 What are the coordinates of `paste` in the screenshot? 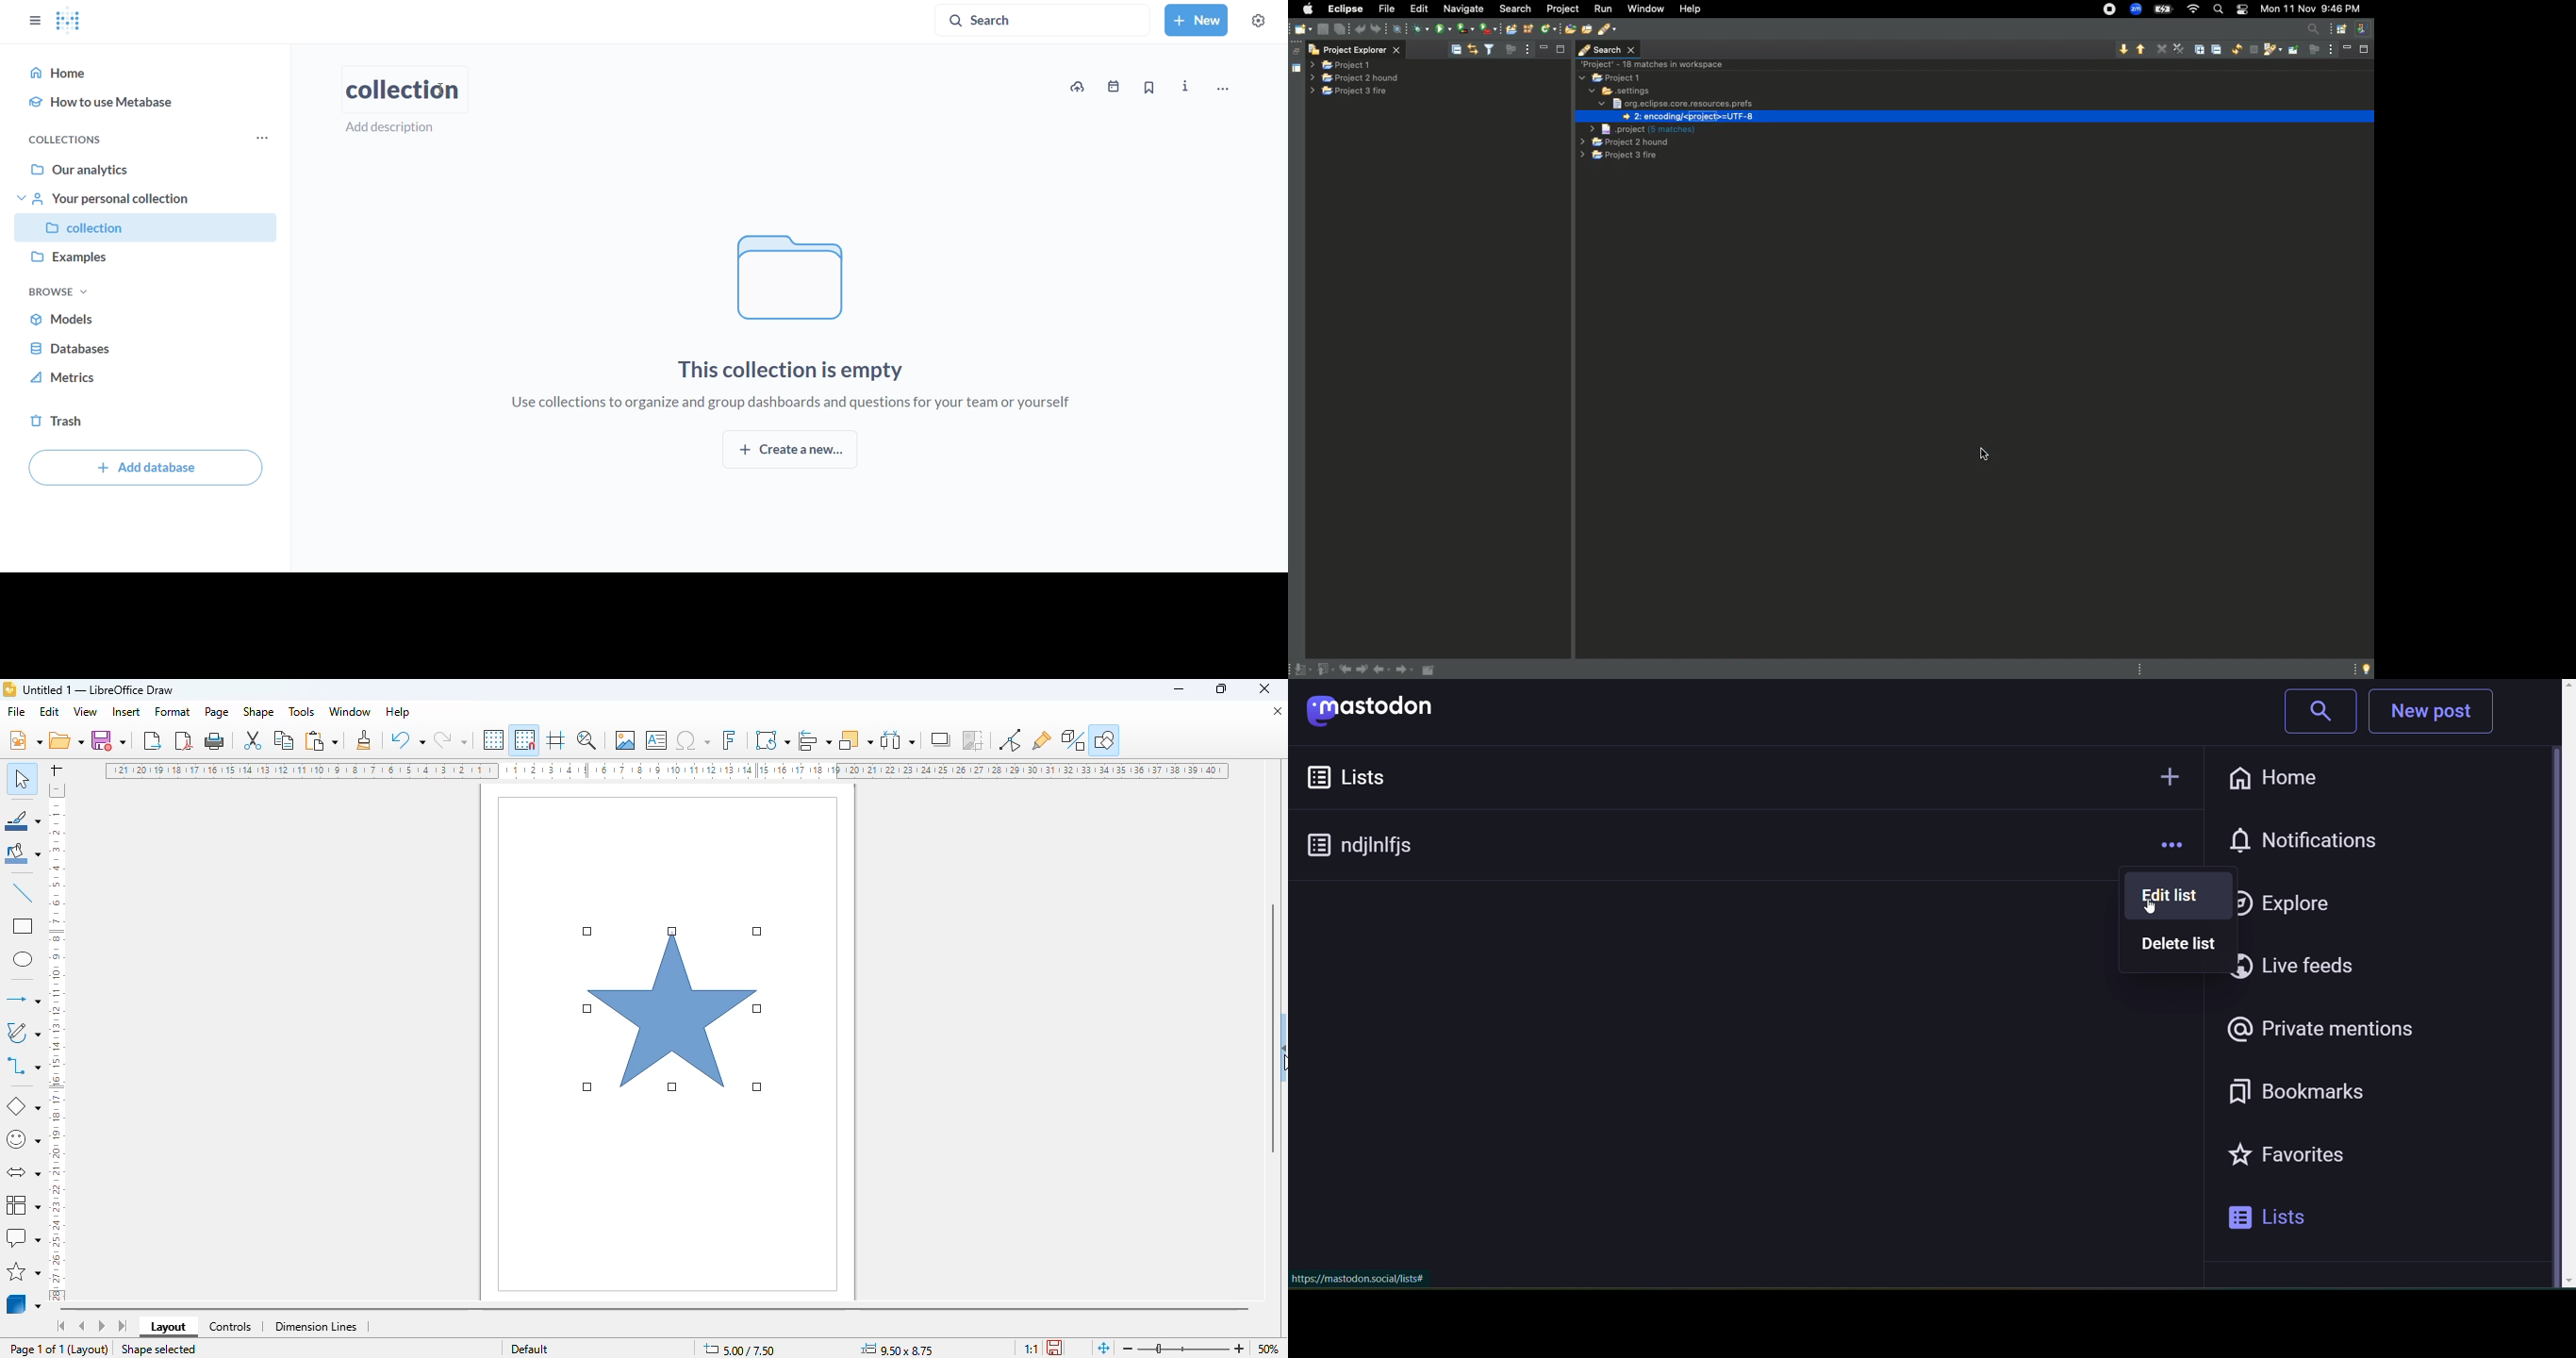 It's located at (322, 741).